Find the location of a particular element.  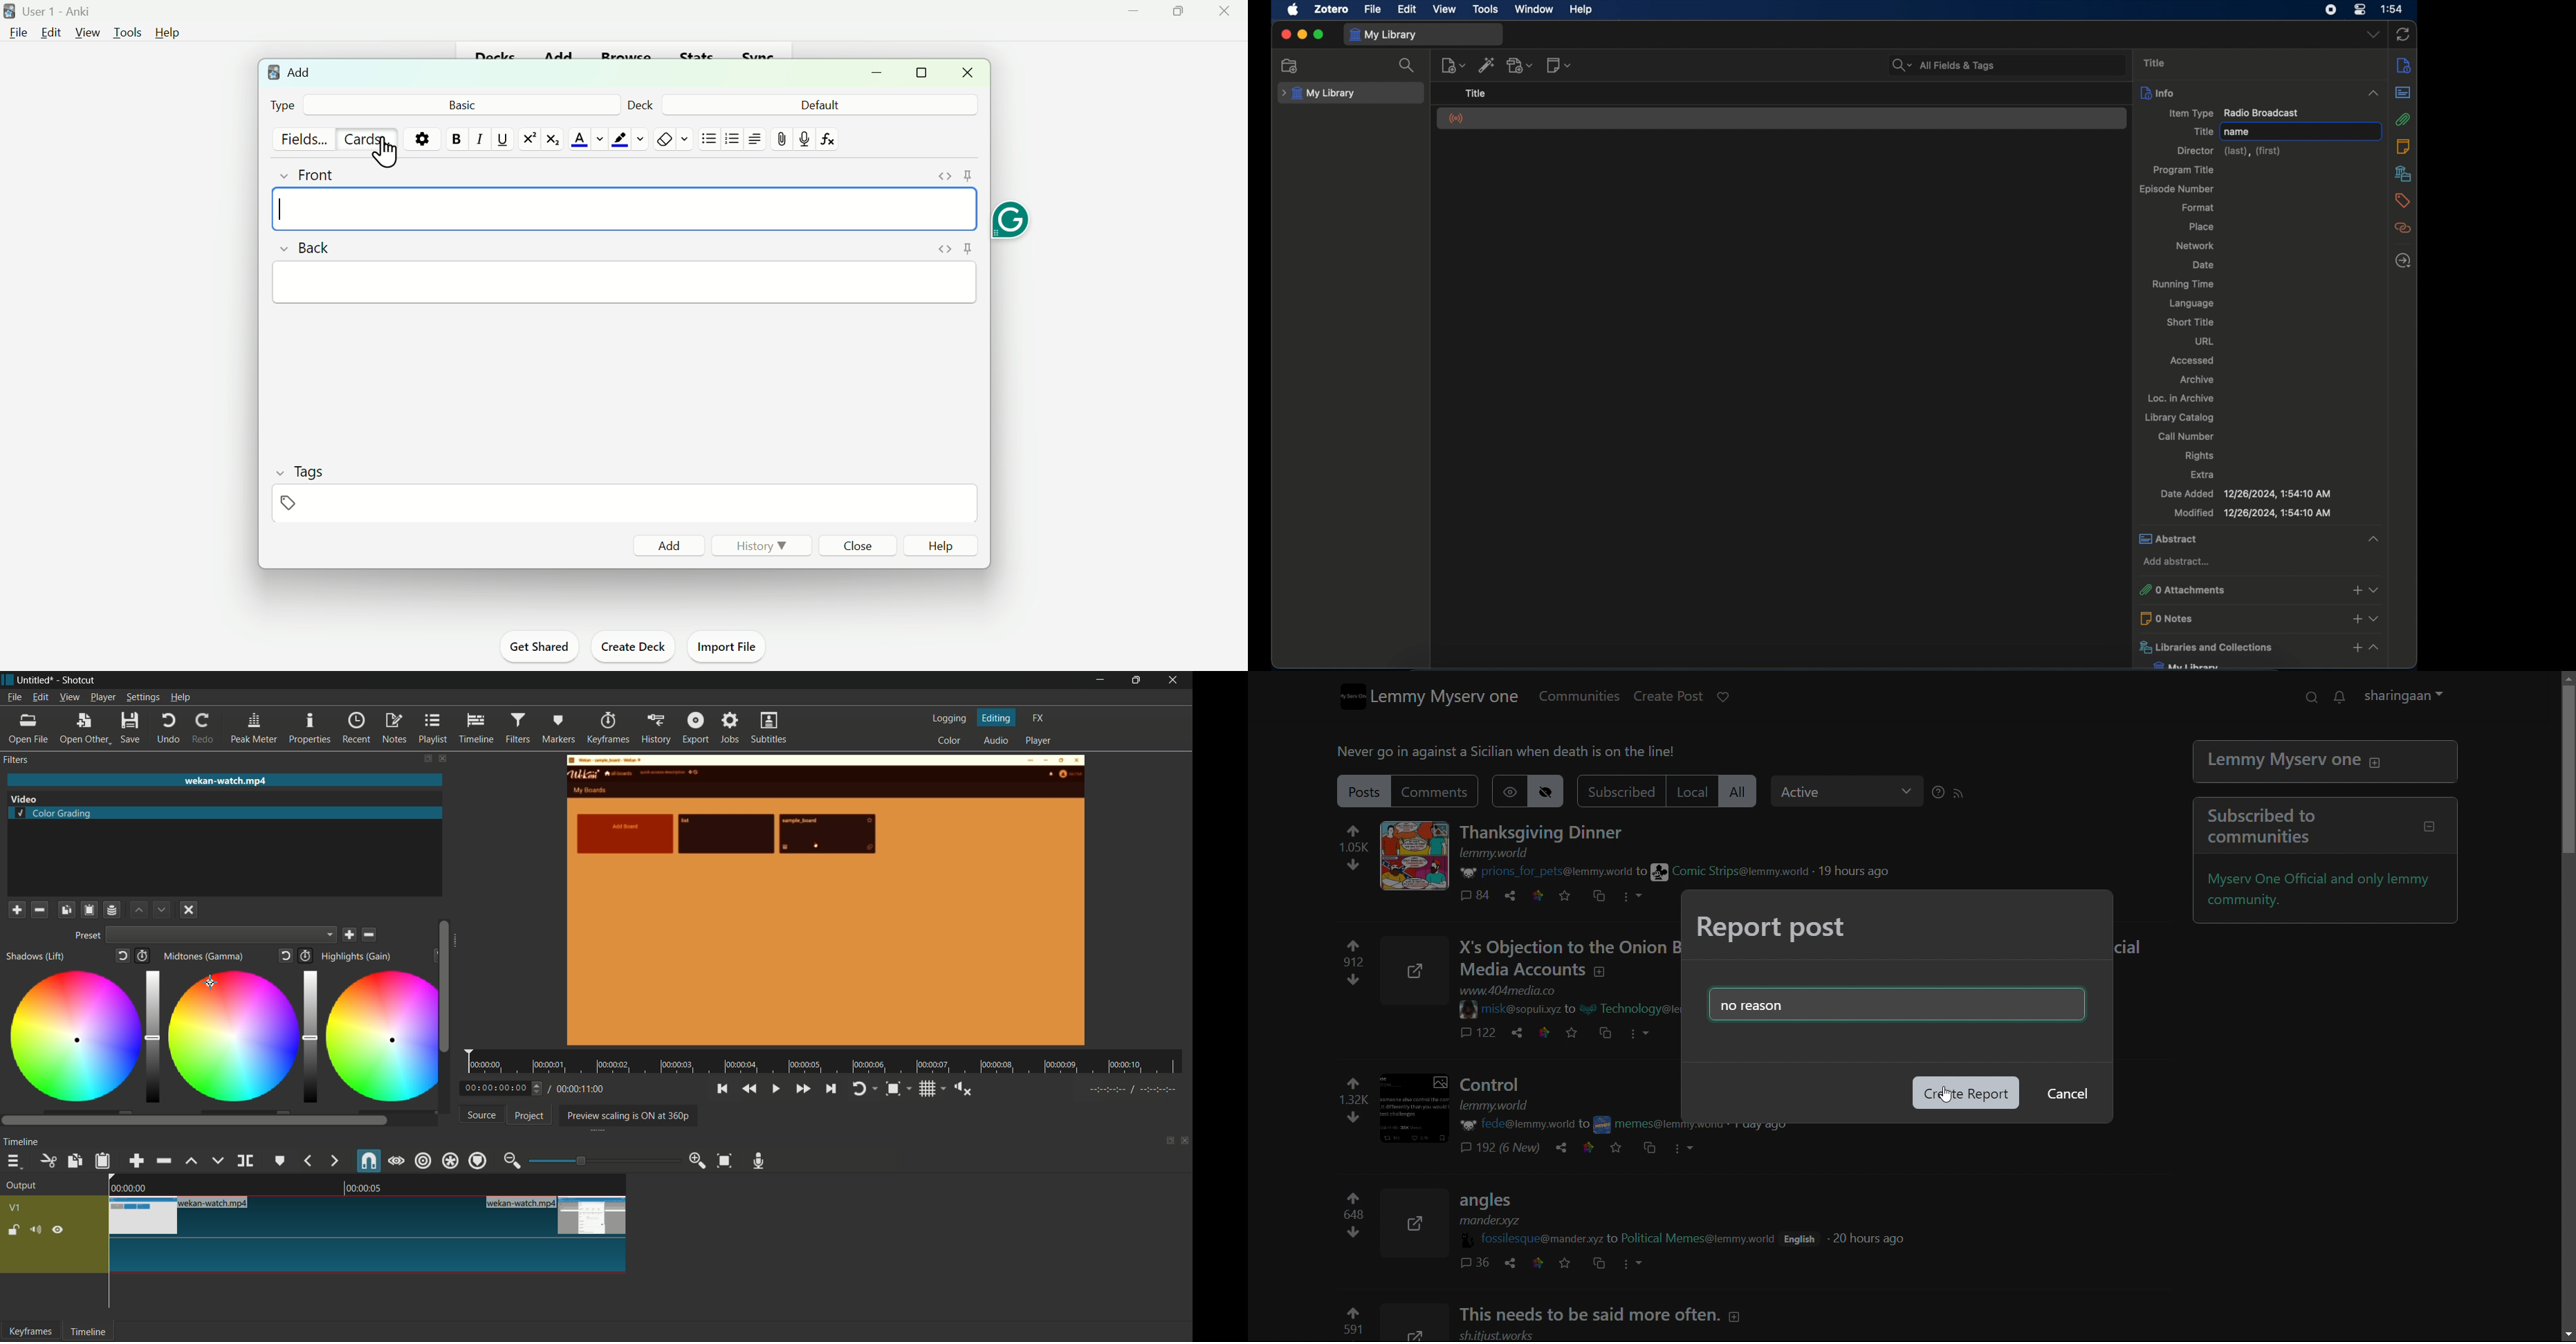

Scroll arrow up is located at coordinates (2565, 678).